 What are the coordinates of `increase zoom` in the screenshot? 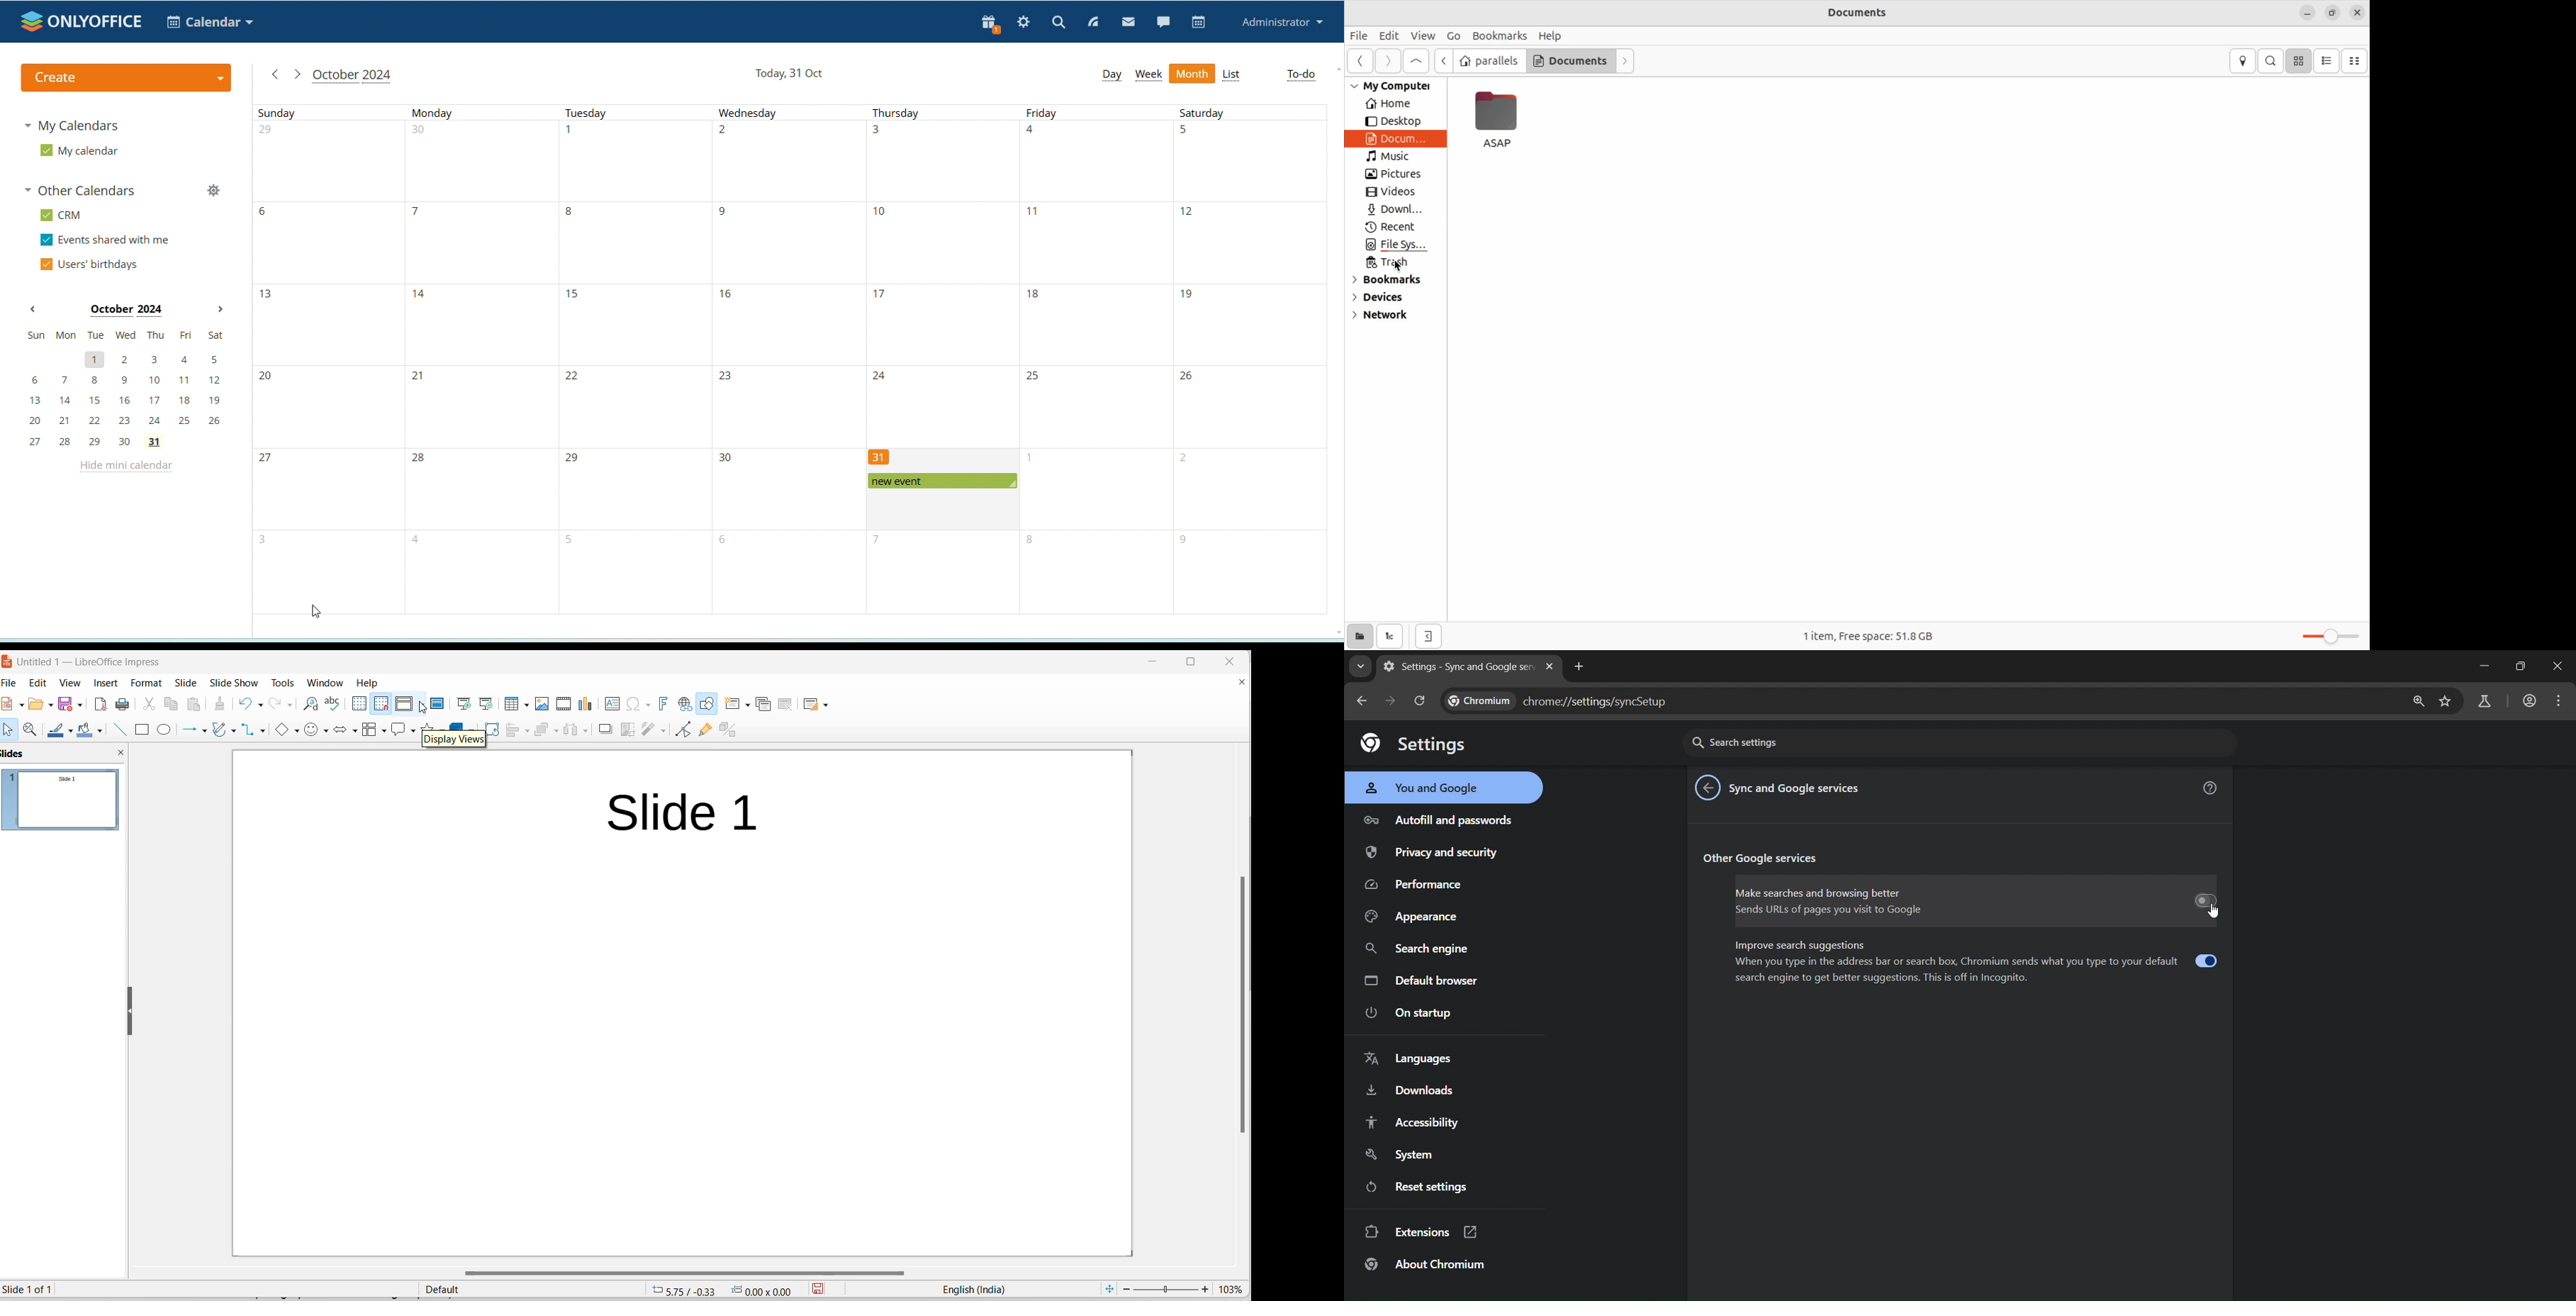 It's located at (1206, 1290).